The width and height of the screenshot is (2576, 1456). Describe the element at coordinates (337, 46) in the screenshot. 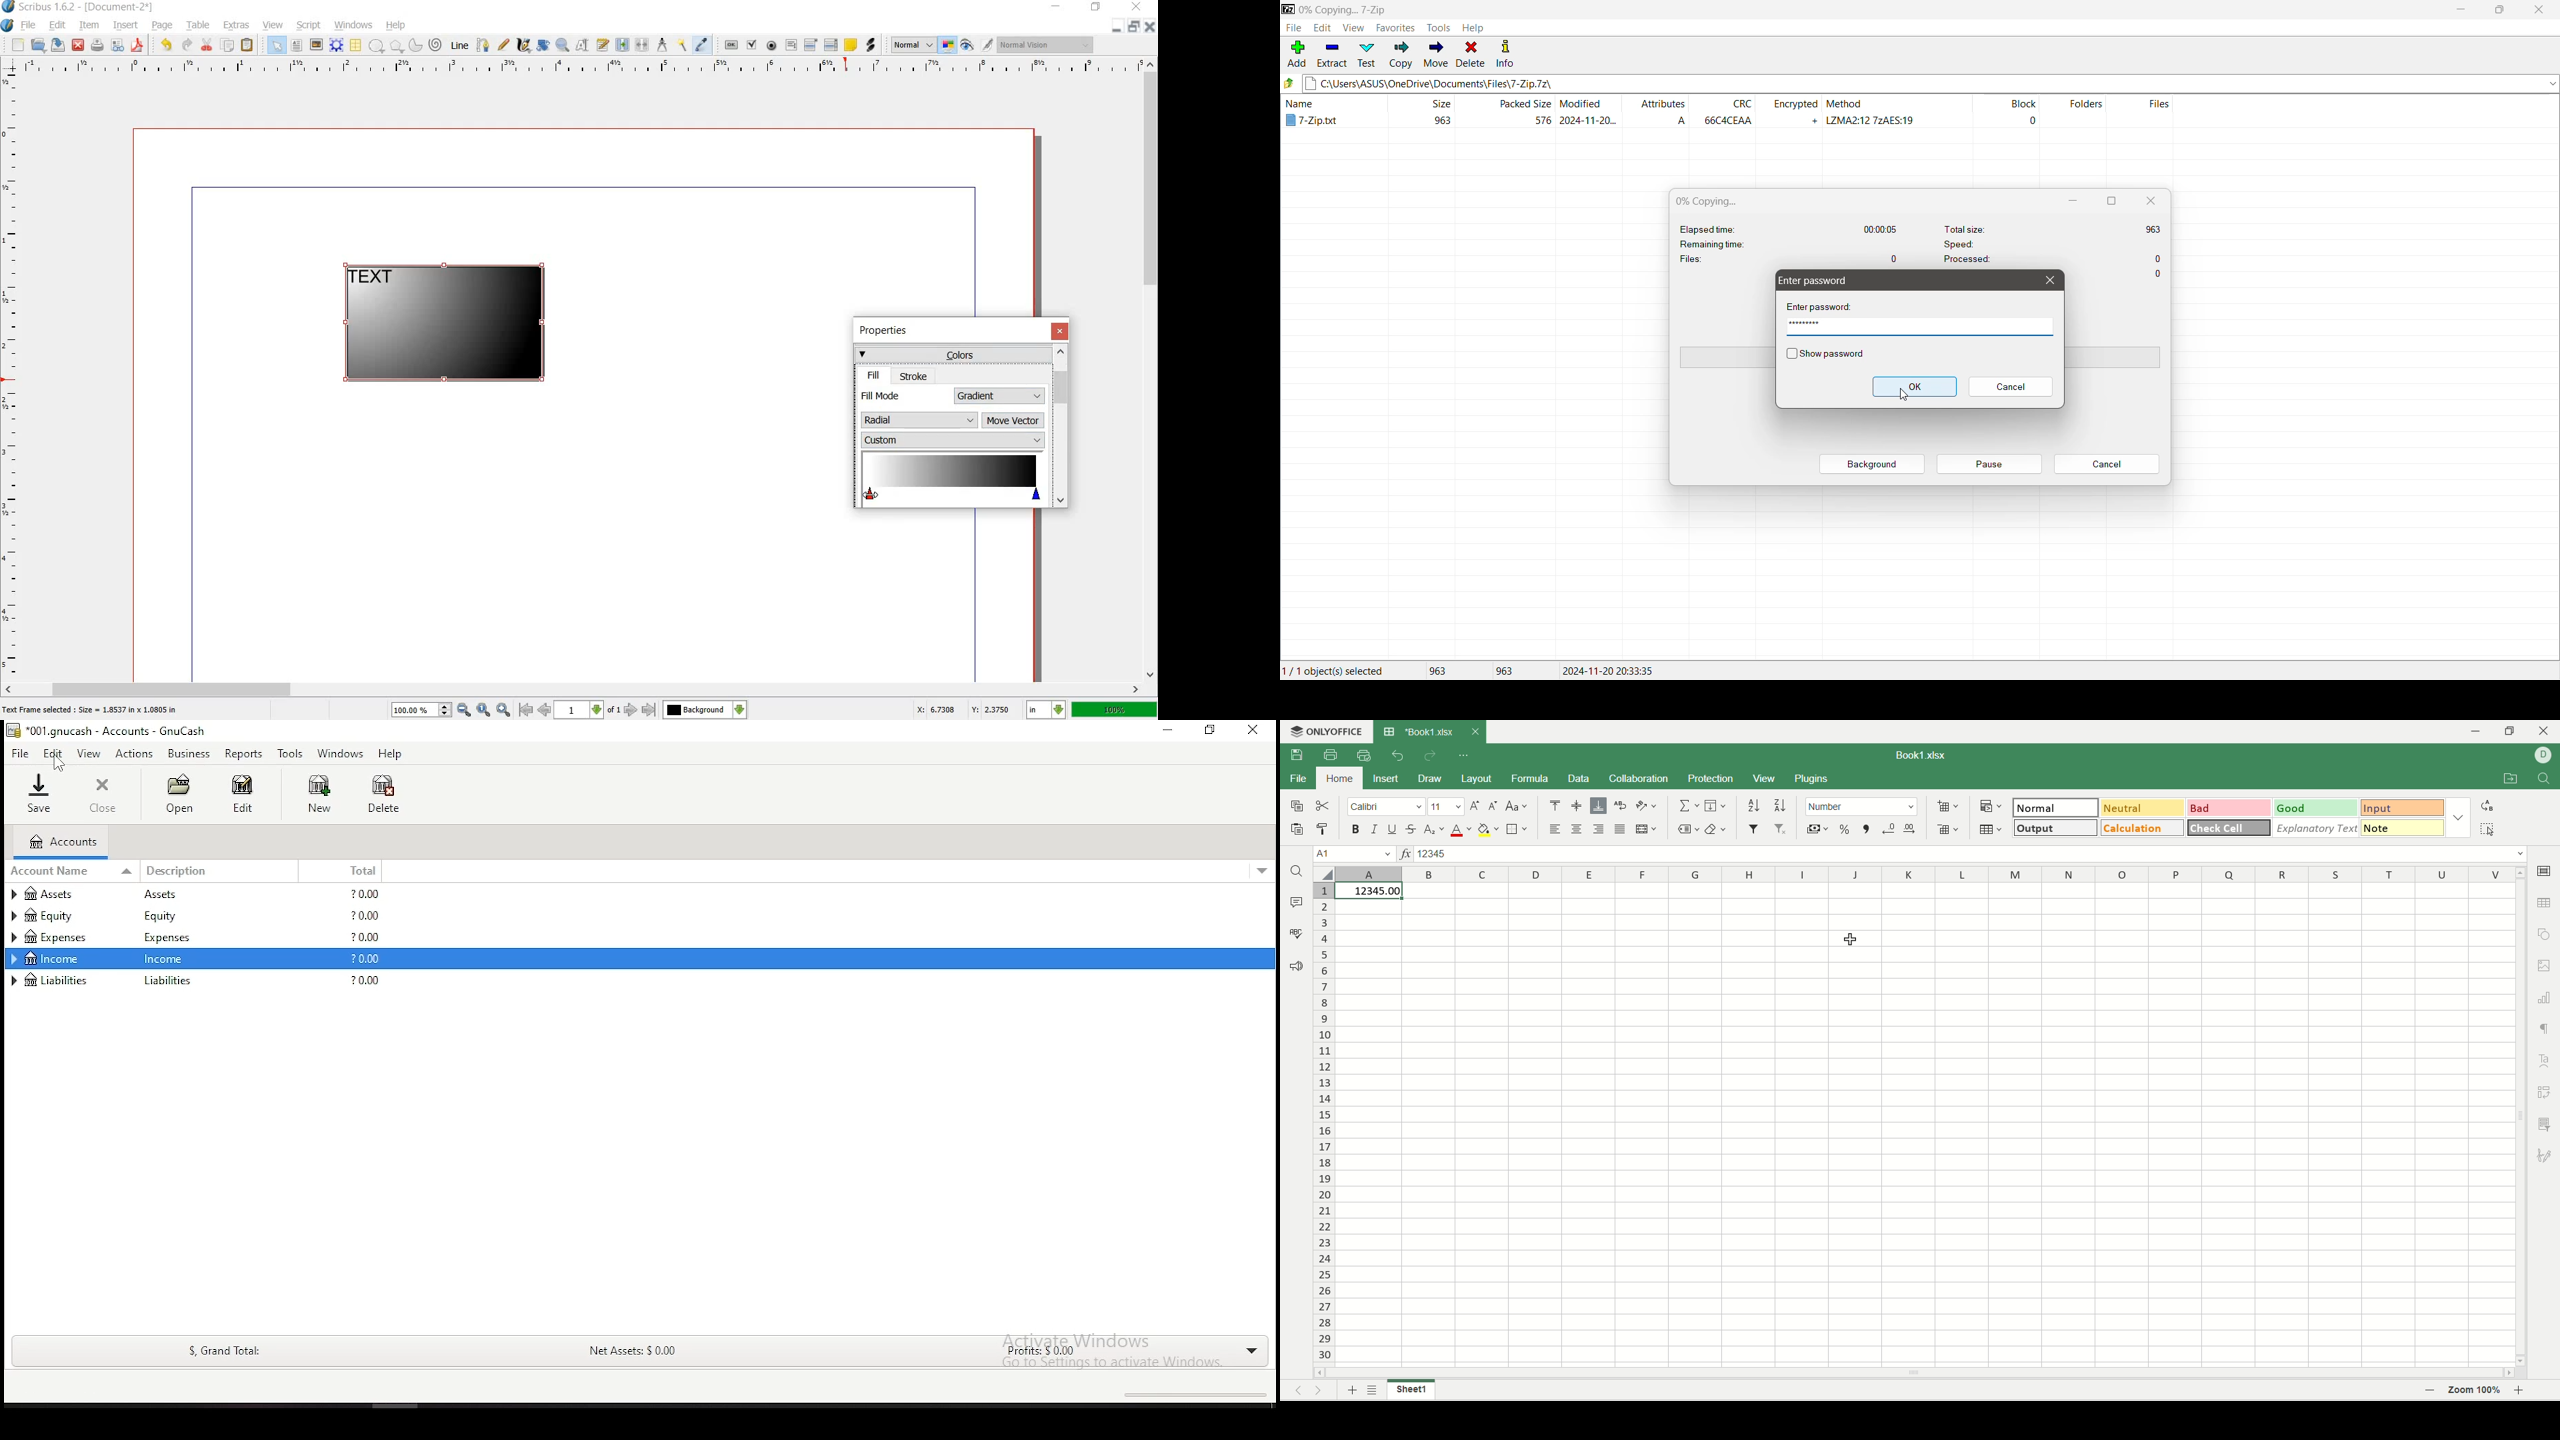

I see `render frame` at that location.